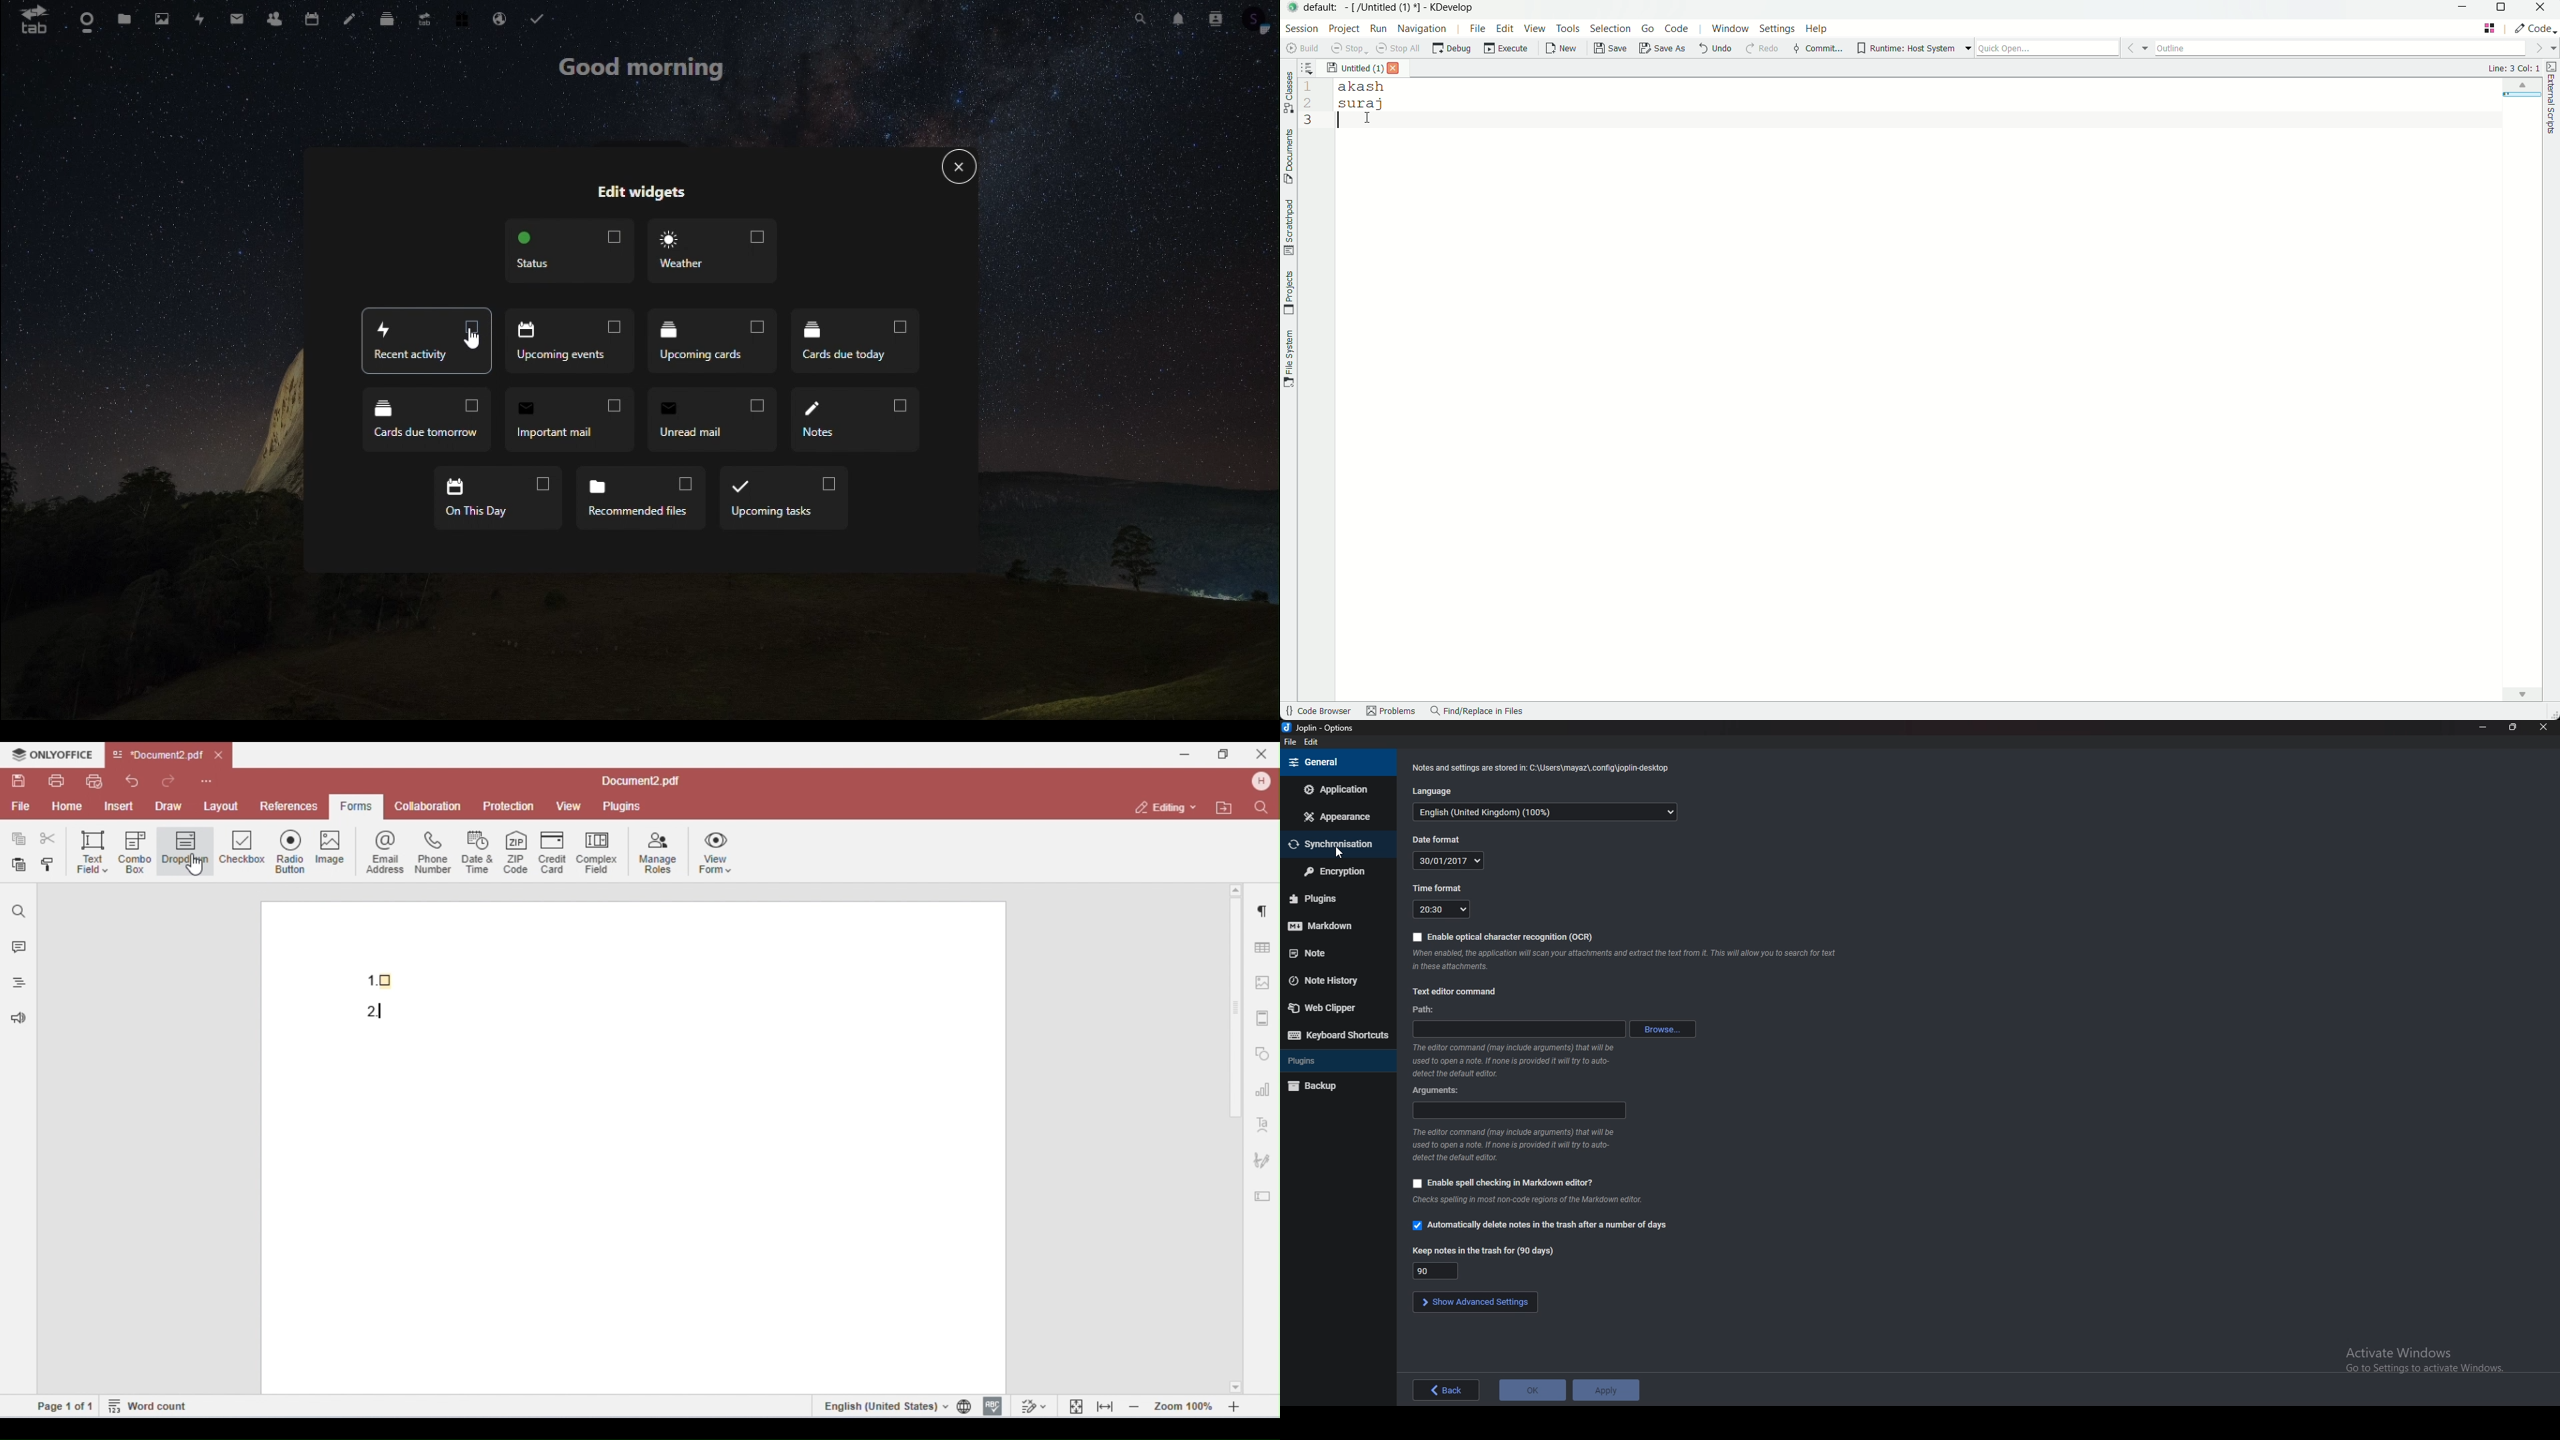 The image size is (2576, 1456). Describe the element at coordinates (568, 340) in the screenshot. I see `upcoming events` at that location.